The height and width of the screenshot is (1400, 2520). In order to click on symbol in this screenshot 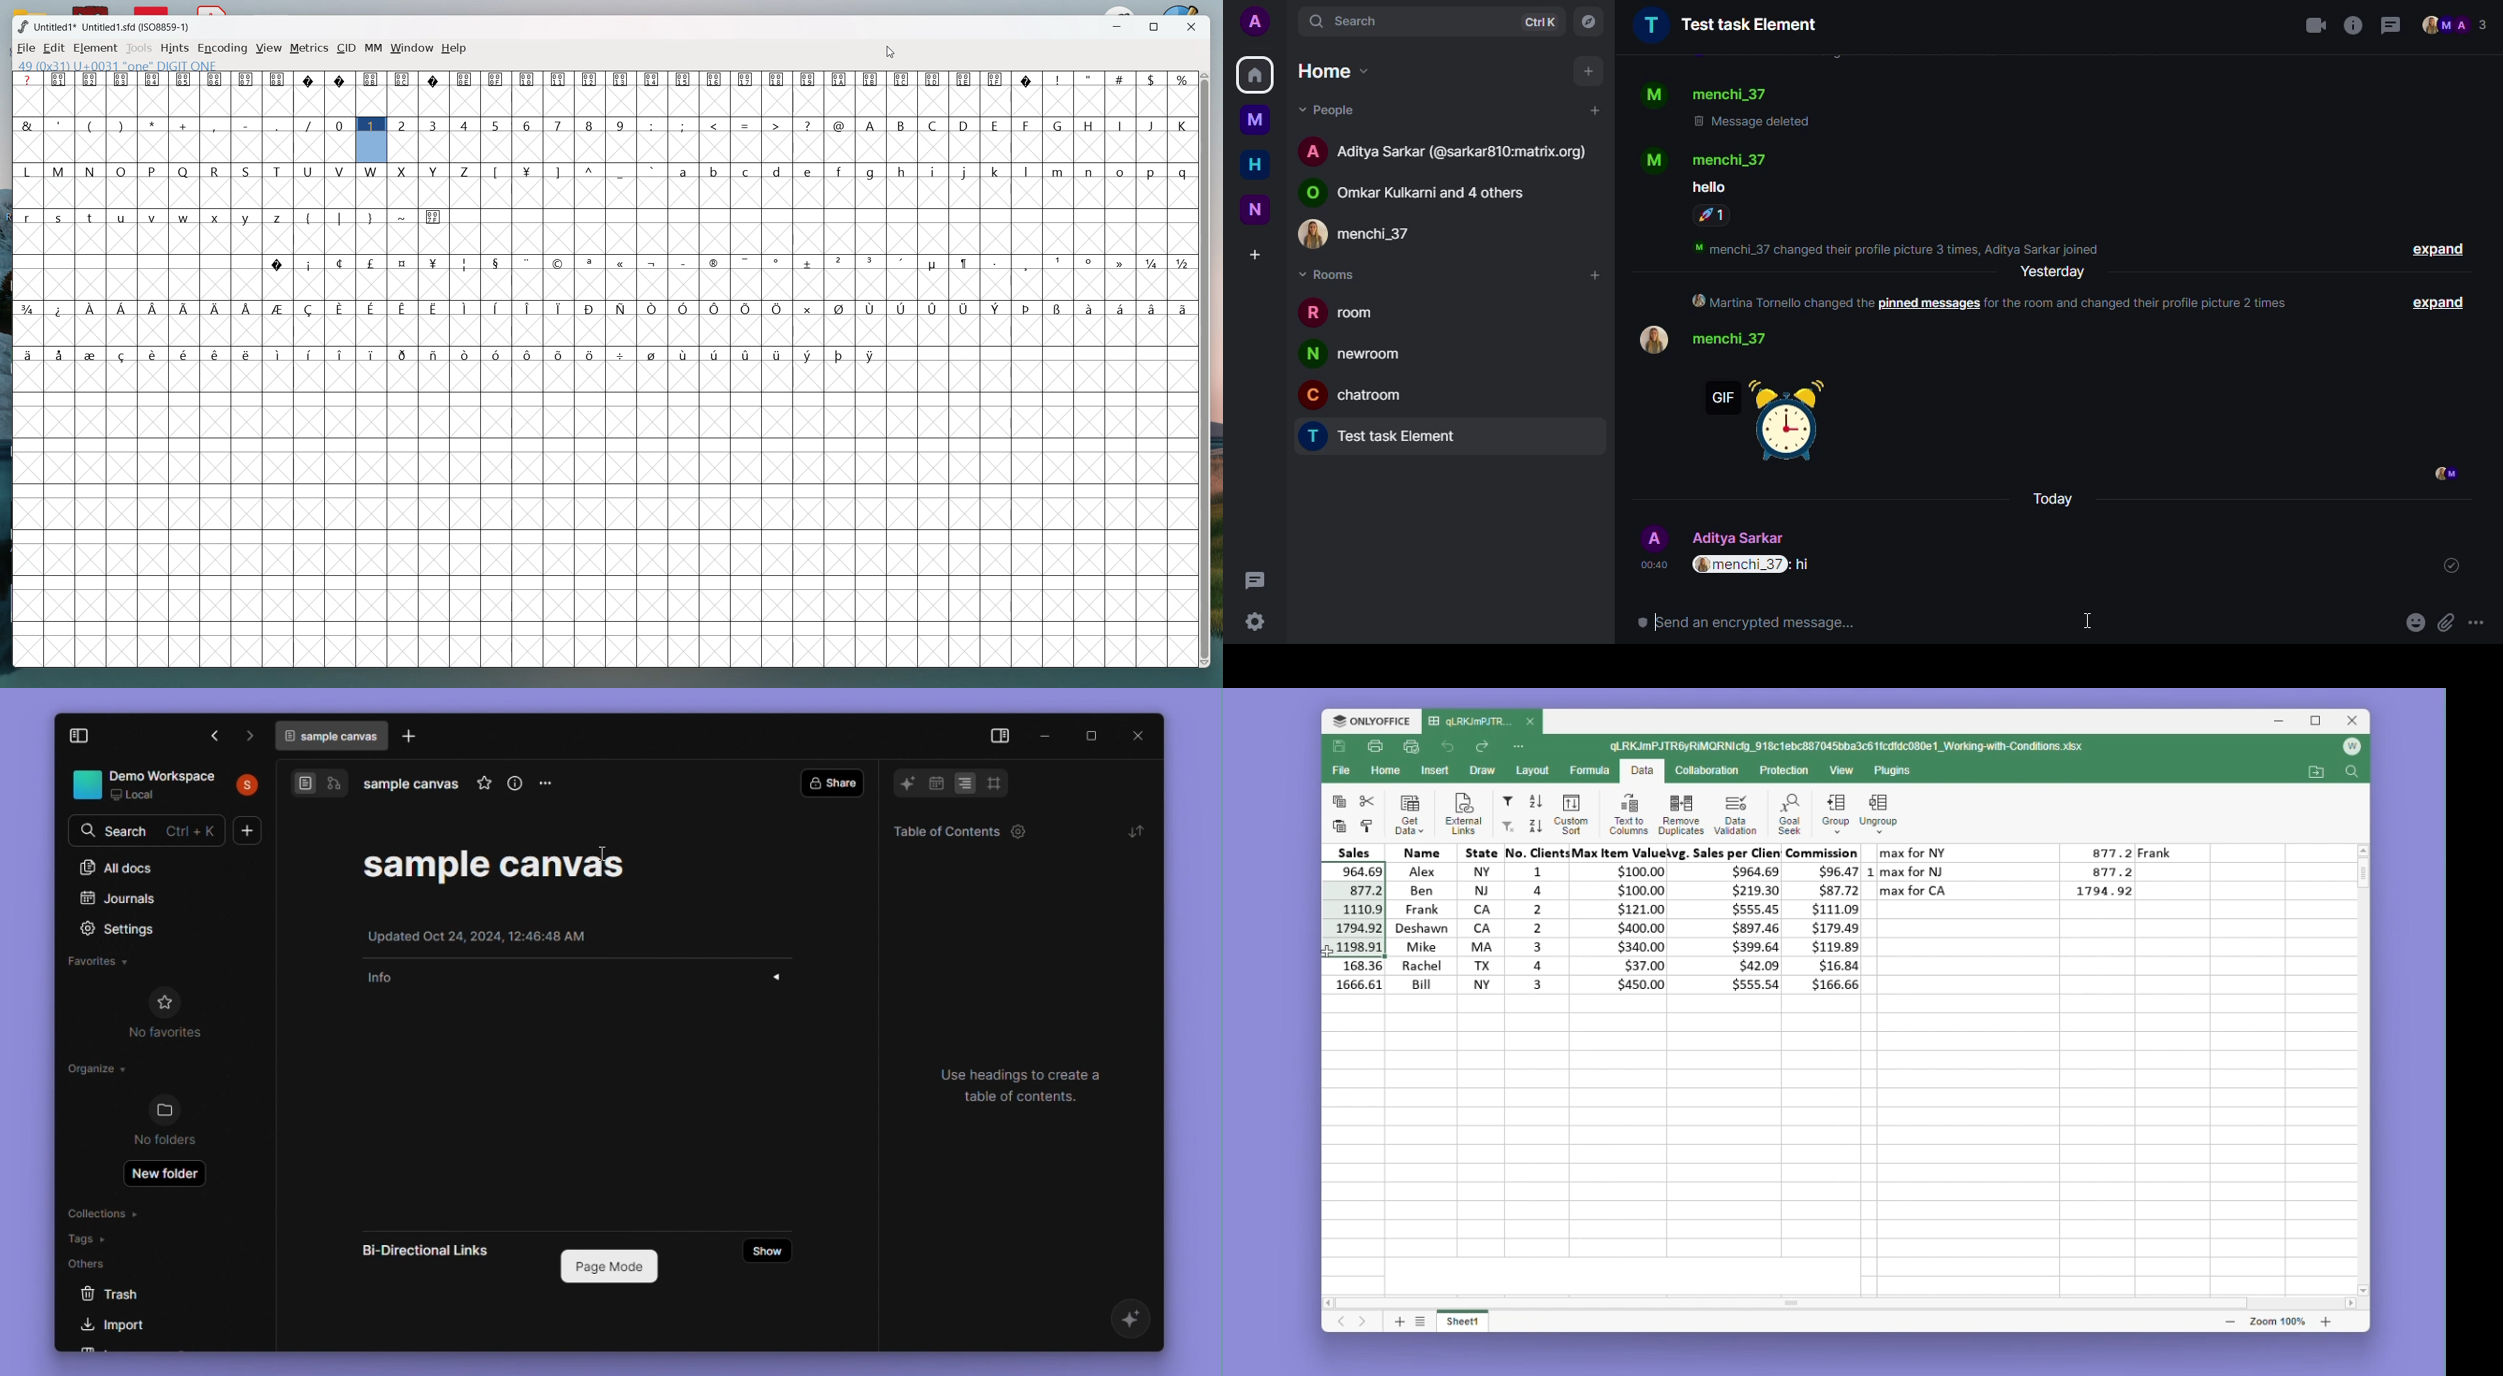, I will do `click(903, 80)`.